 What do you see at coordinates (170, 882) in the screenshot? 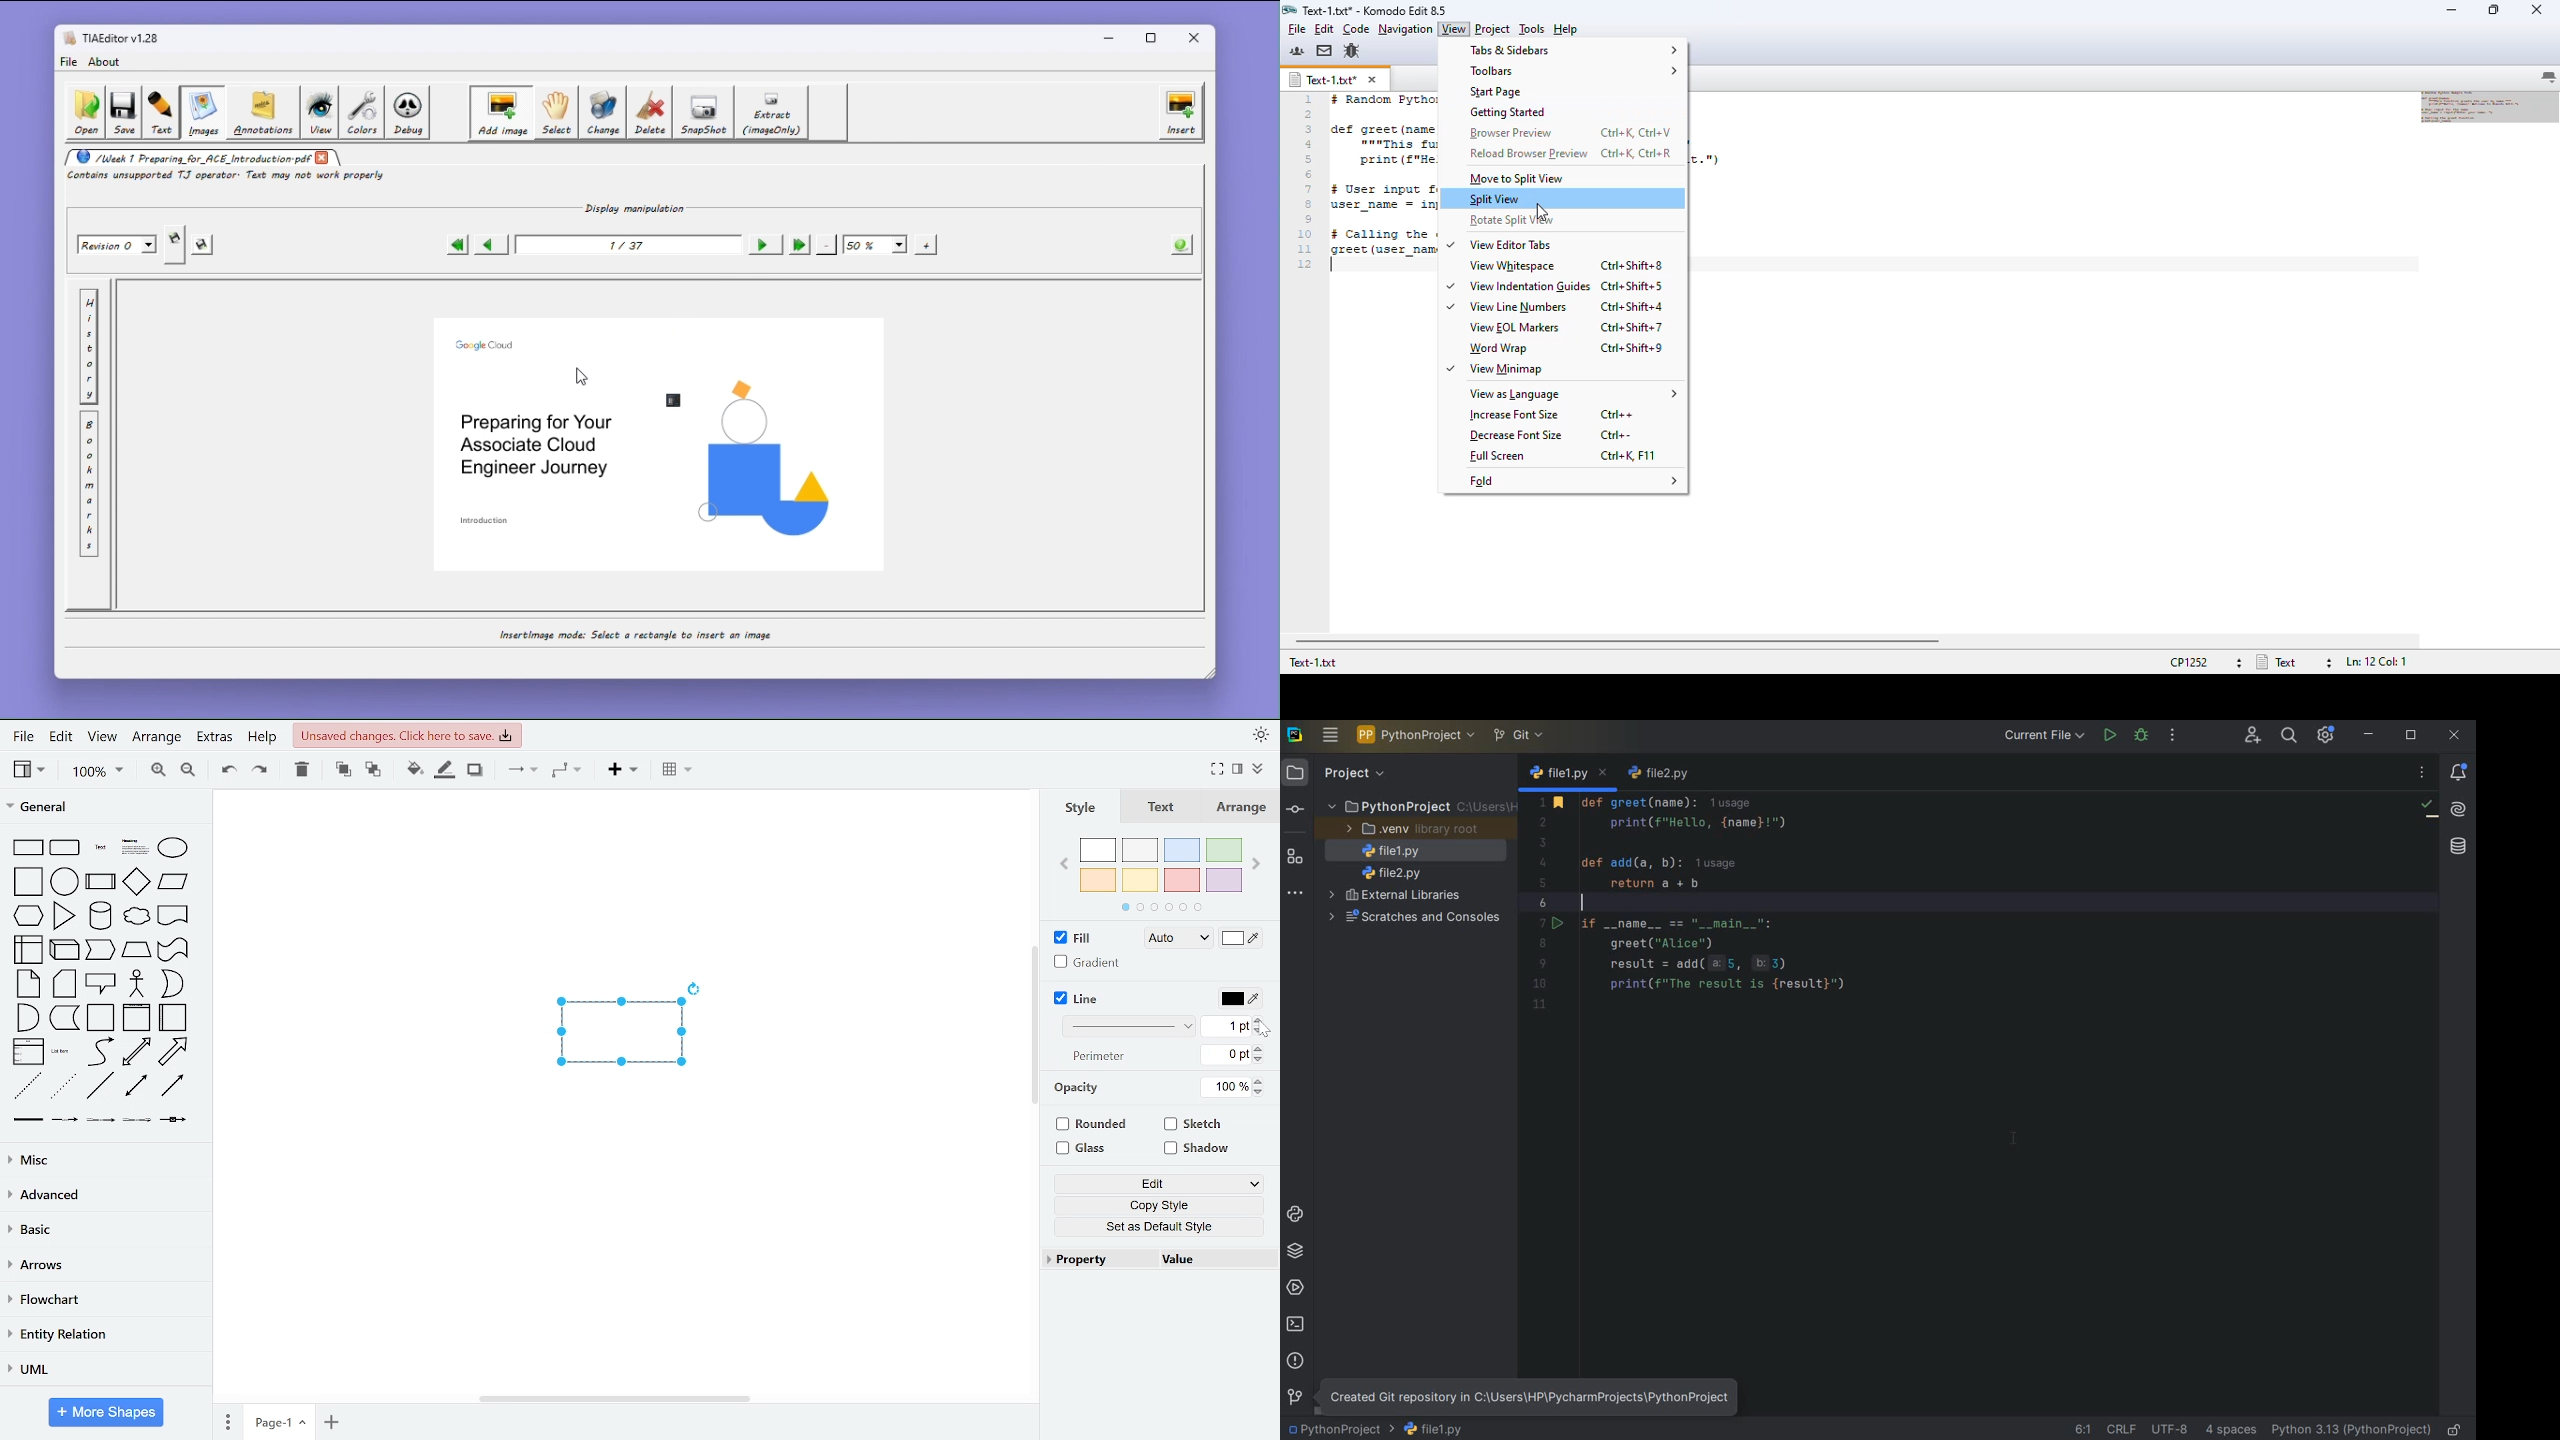
I see `general shapes` at bounding box center [170, 882].